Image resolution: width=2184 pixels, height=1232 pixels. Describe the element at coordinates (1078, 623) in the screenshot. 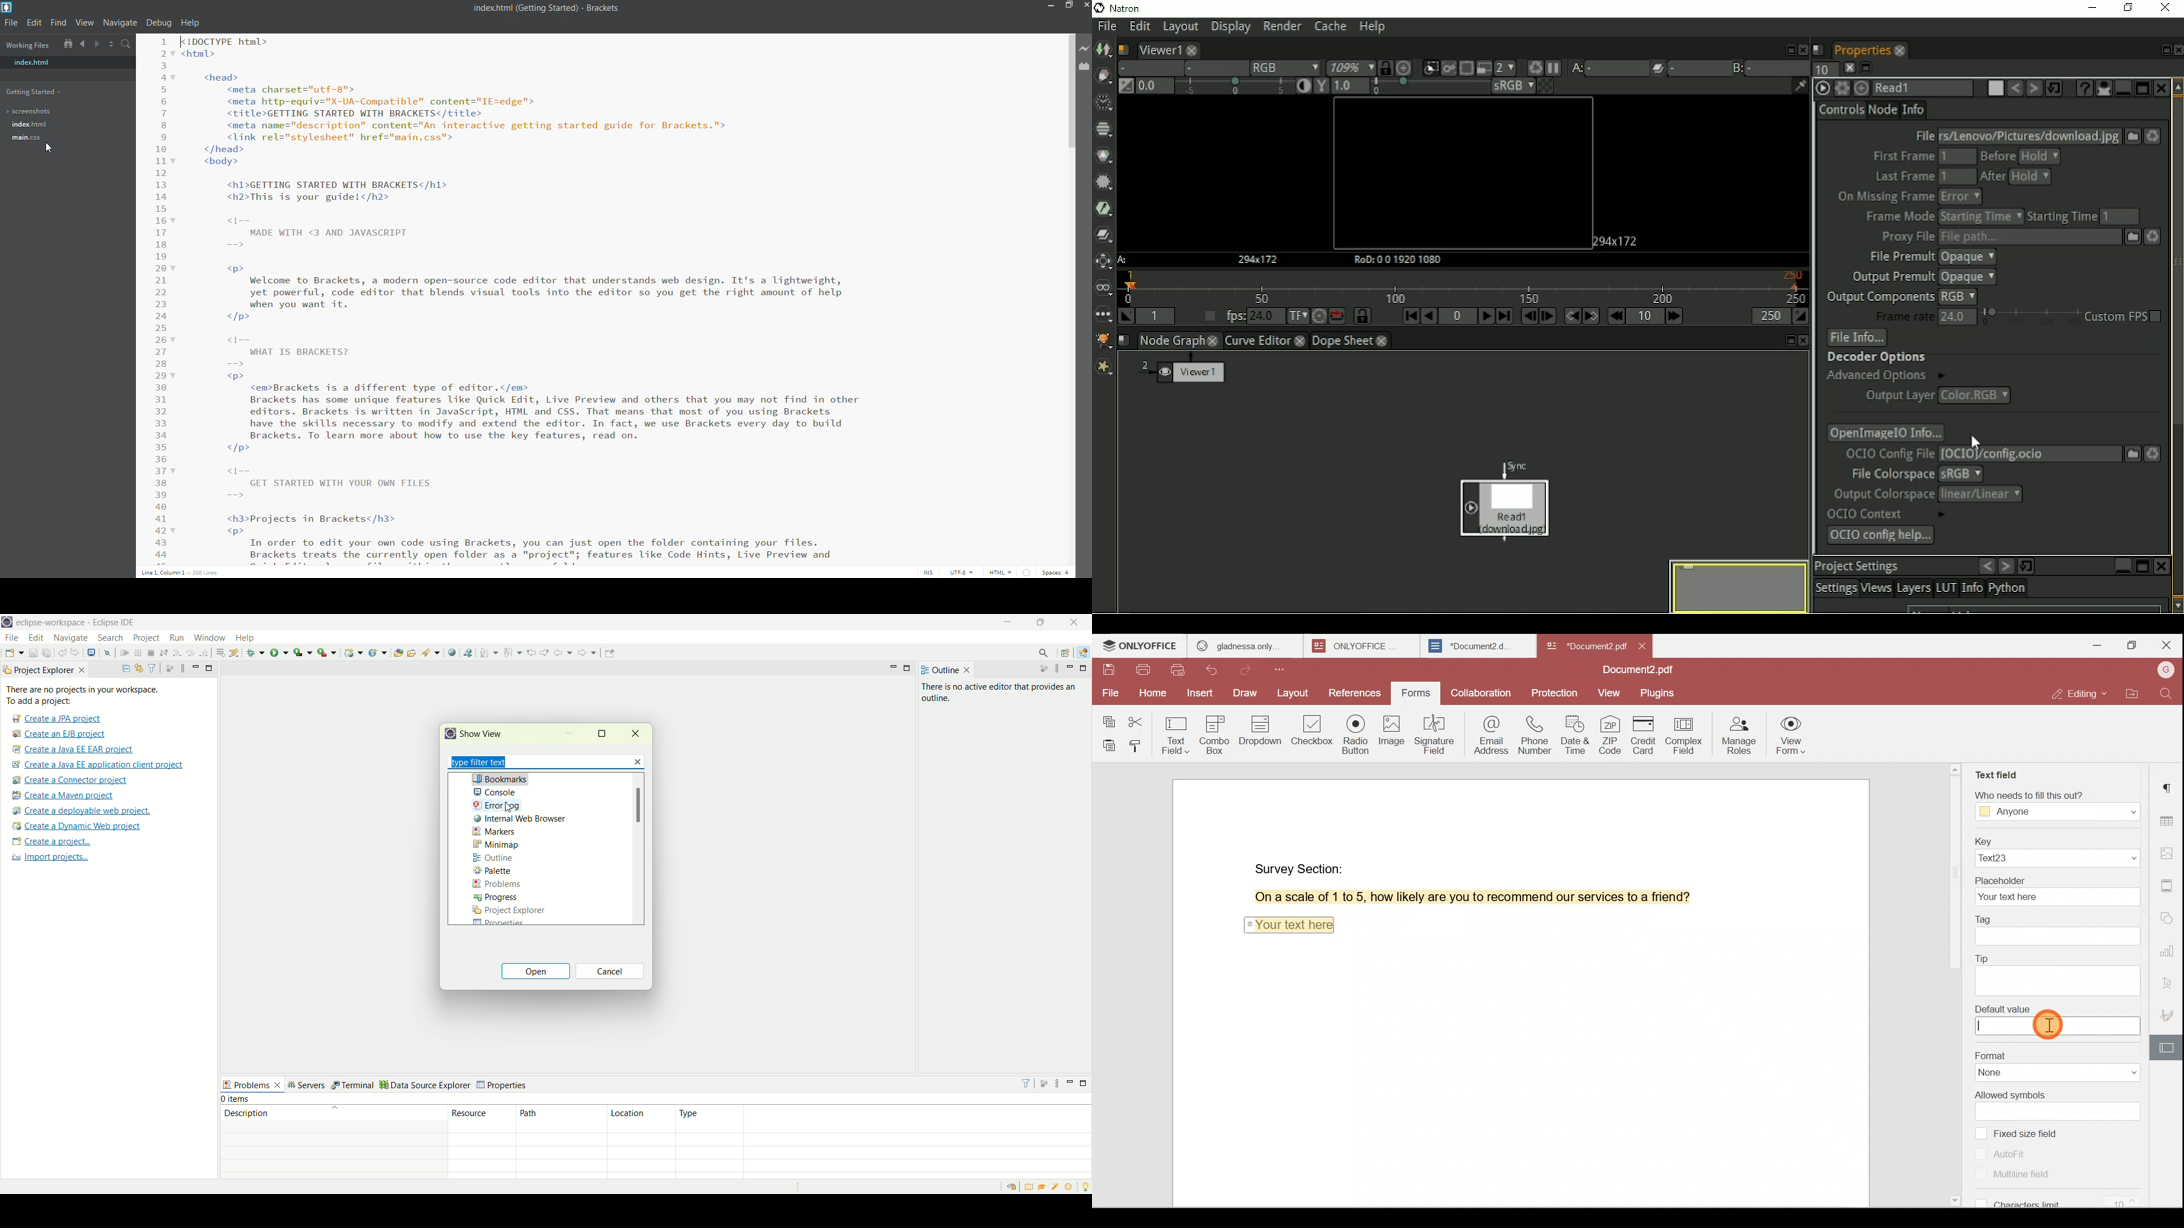

I see `close` at that location.